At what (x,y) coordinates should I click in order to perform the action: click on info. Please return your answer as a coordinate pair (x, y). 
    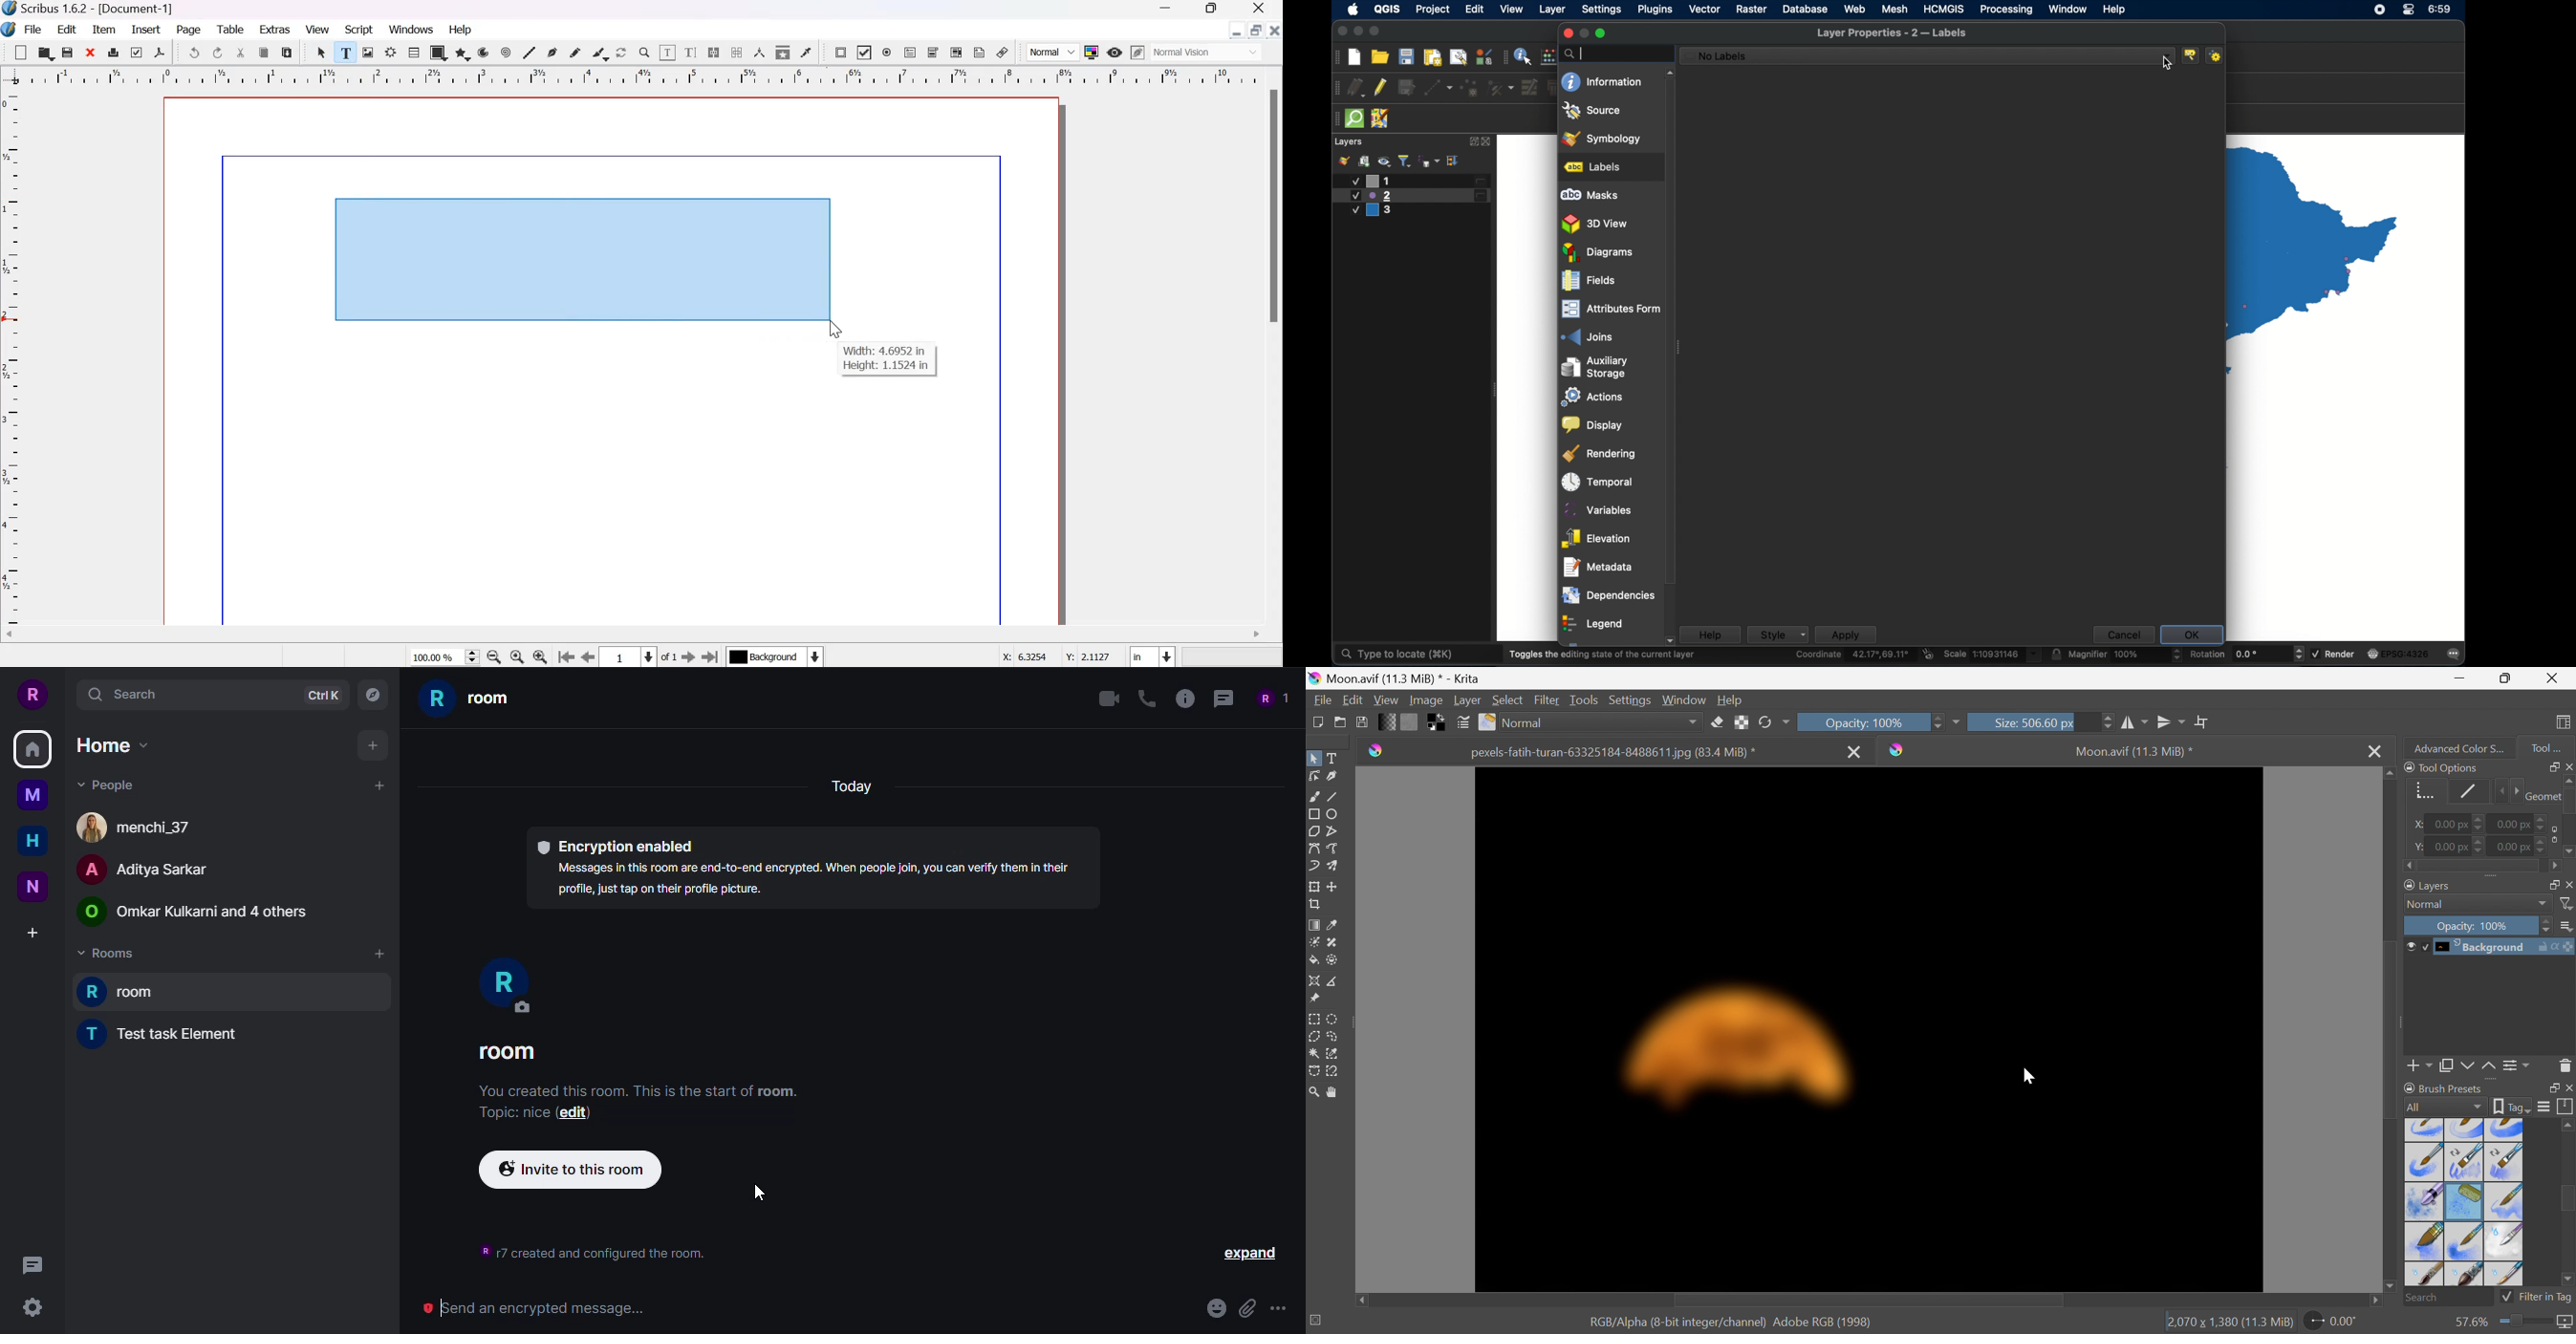
    Looking at the image, I should click on (1182, 699).